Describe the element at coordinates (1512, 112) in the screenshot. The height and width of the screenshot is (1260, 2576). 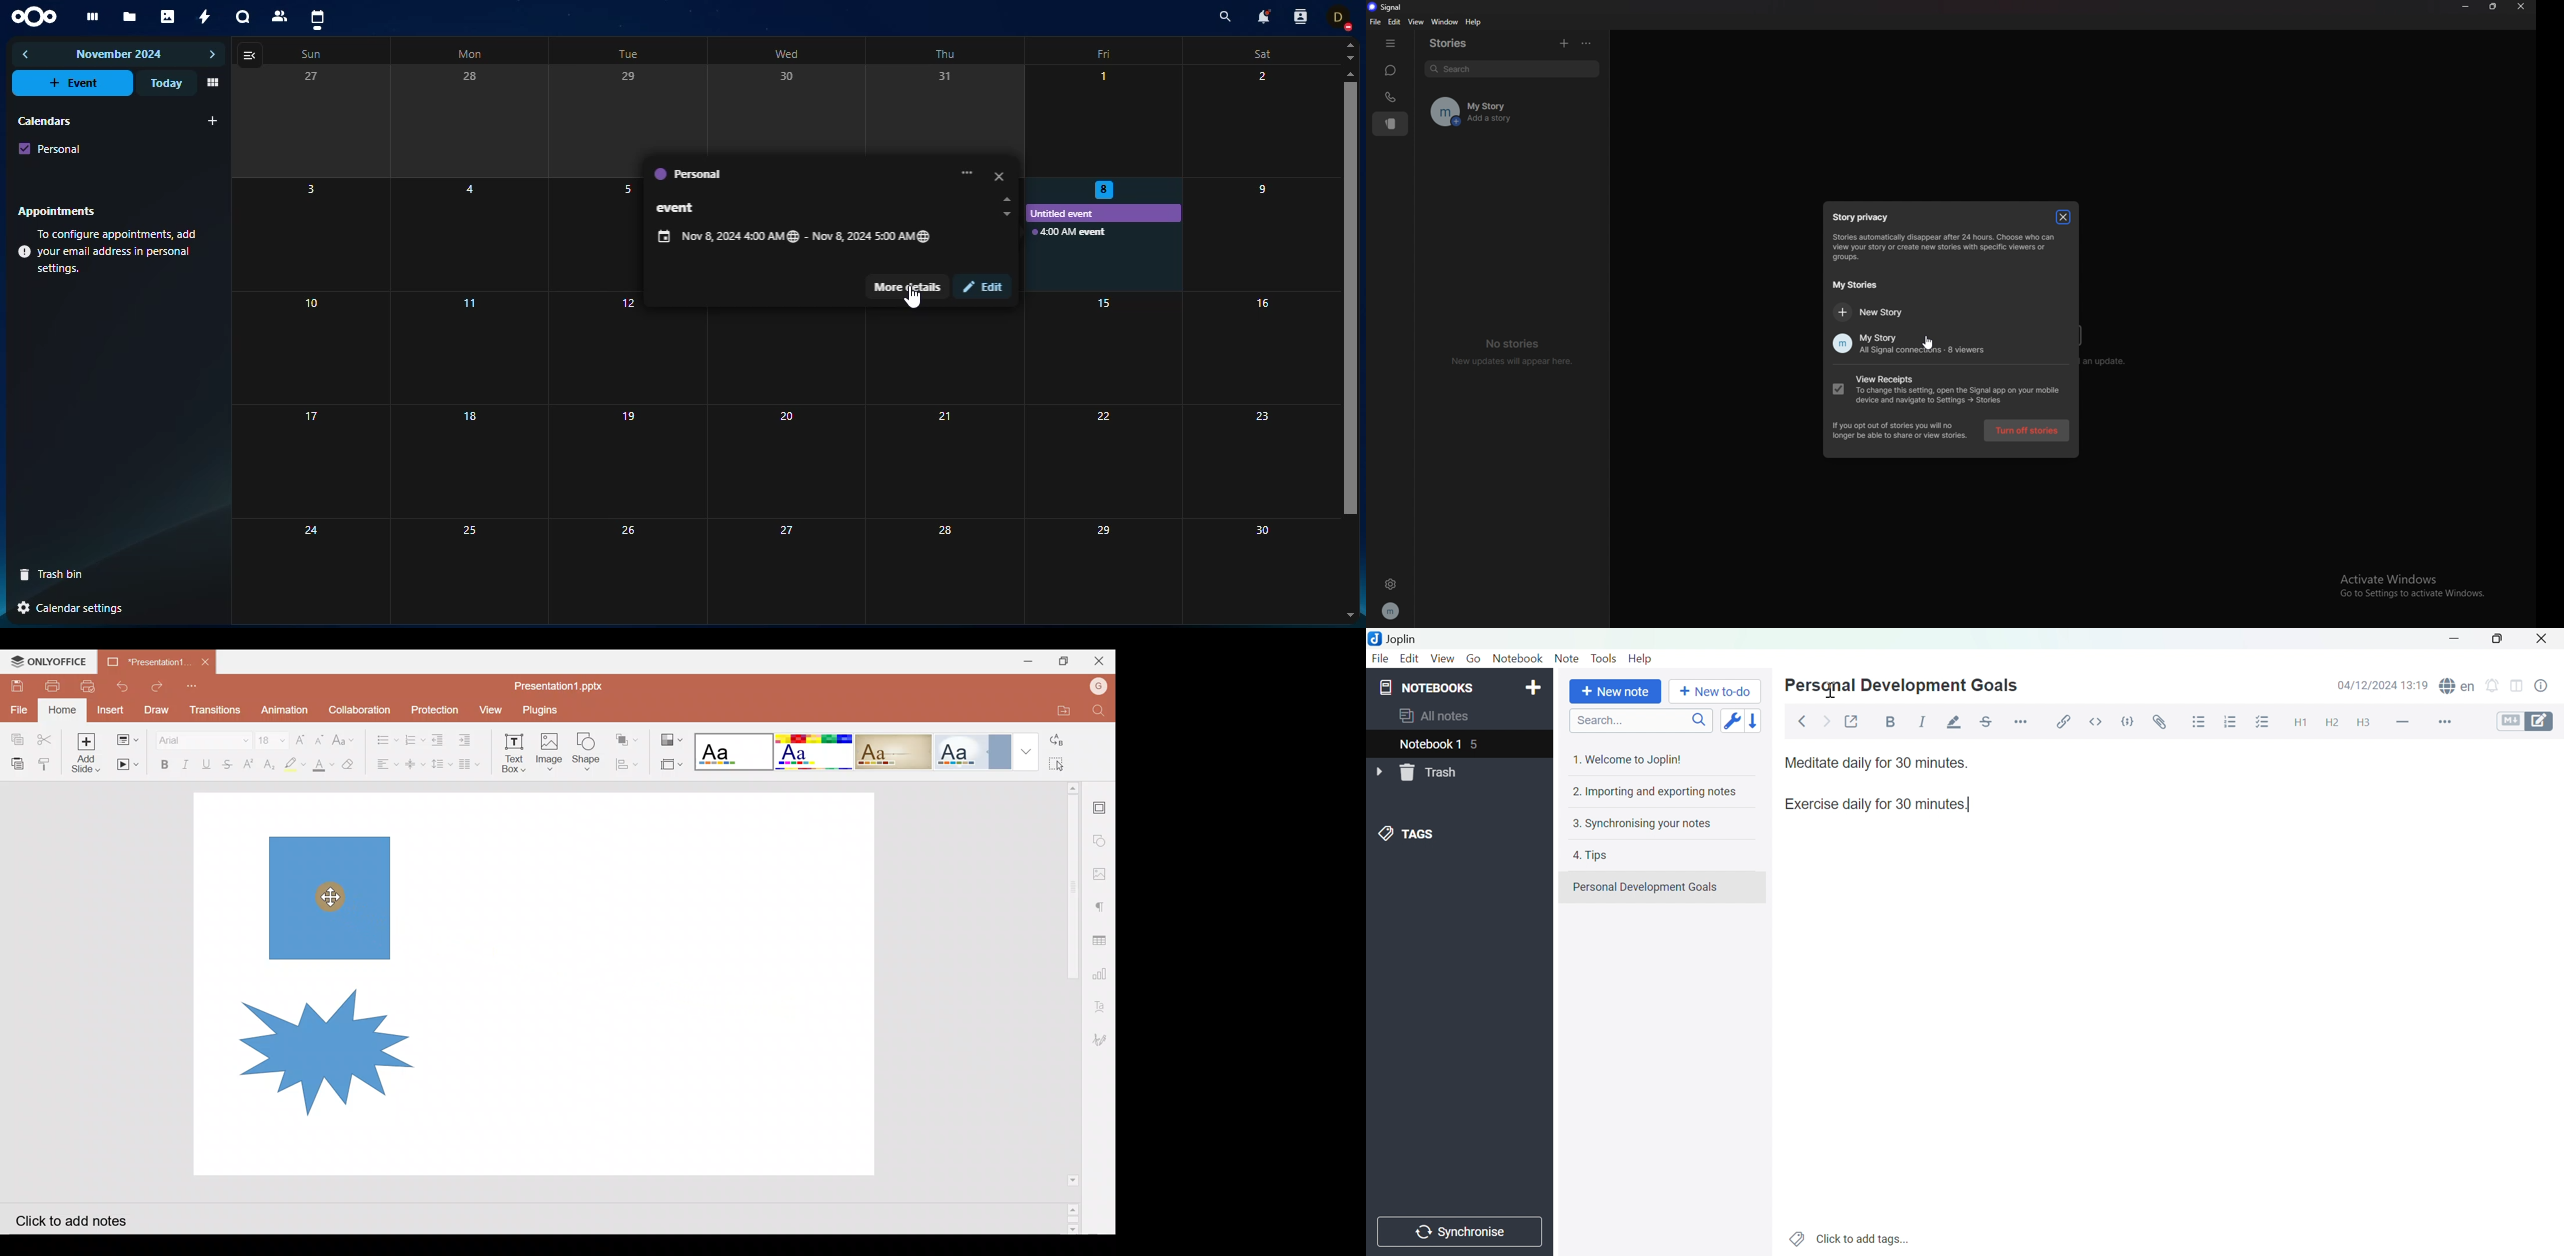
I see `my story` at that location.